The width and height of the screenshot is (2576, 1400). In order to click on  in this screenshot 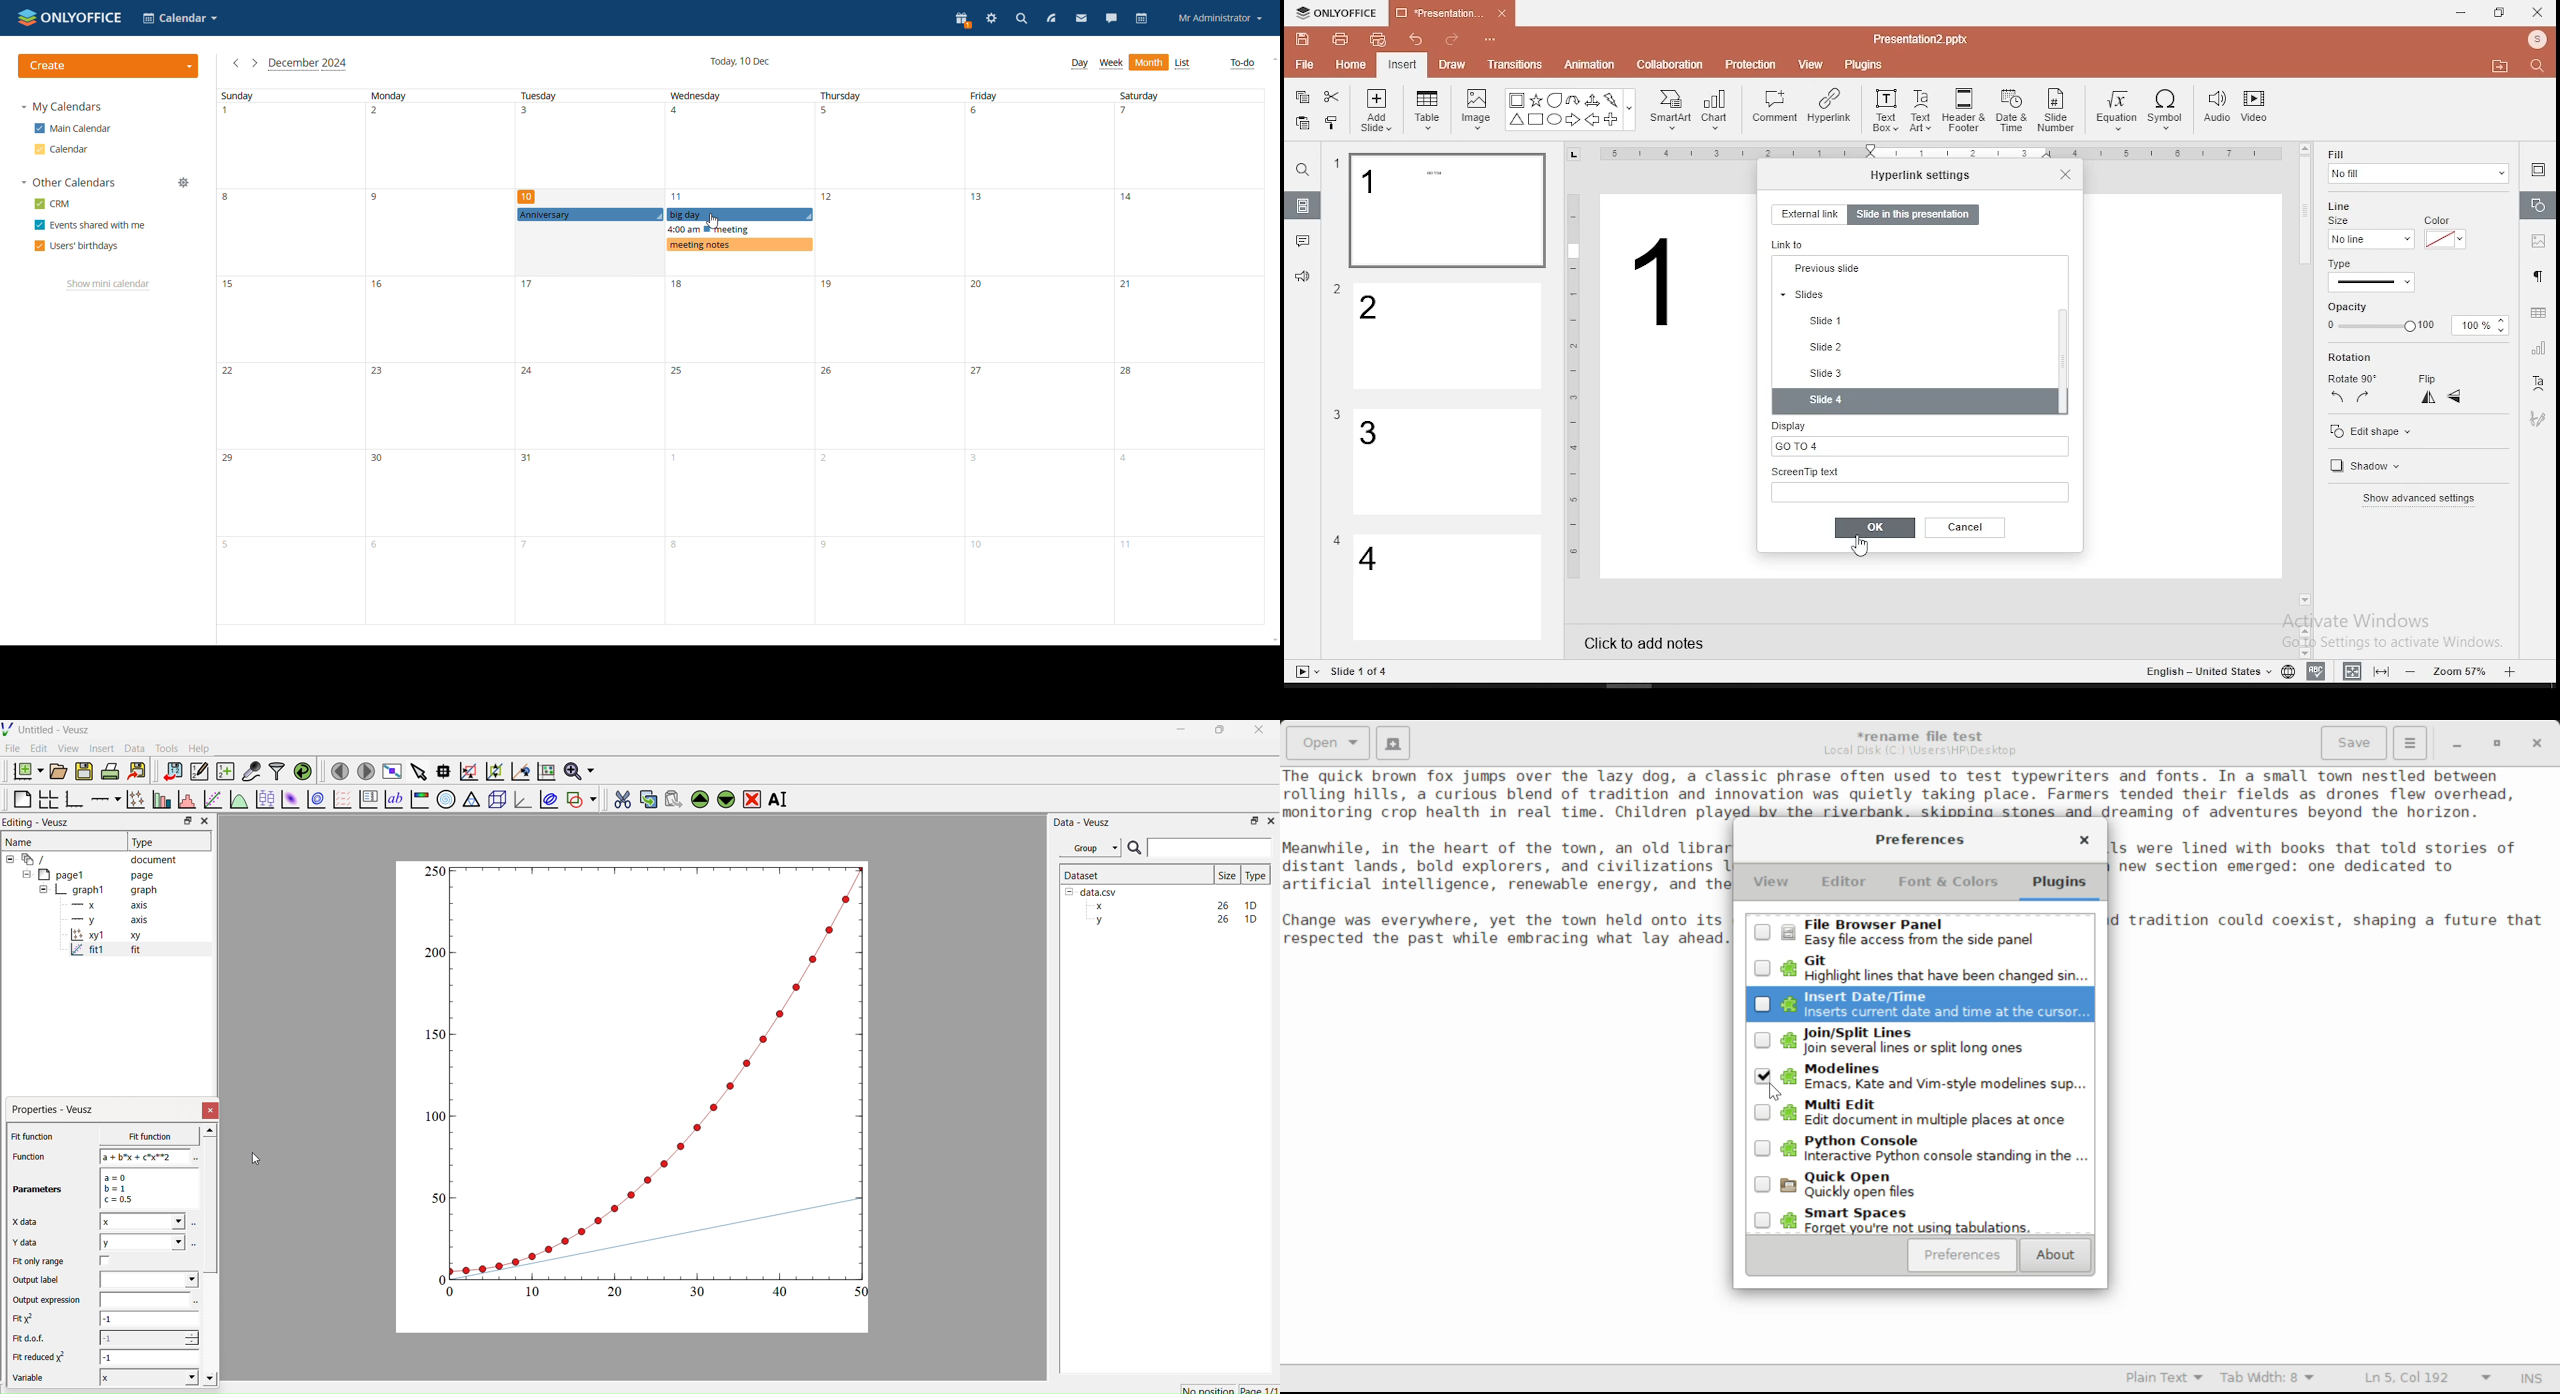, I will do `click(1630, 111)`.